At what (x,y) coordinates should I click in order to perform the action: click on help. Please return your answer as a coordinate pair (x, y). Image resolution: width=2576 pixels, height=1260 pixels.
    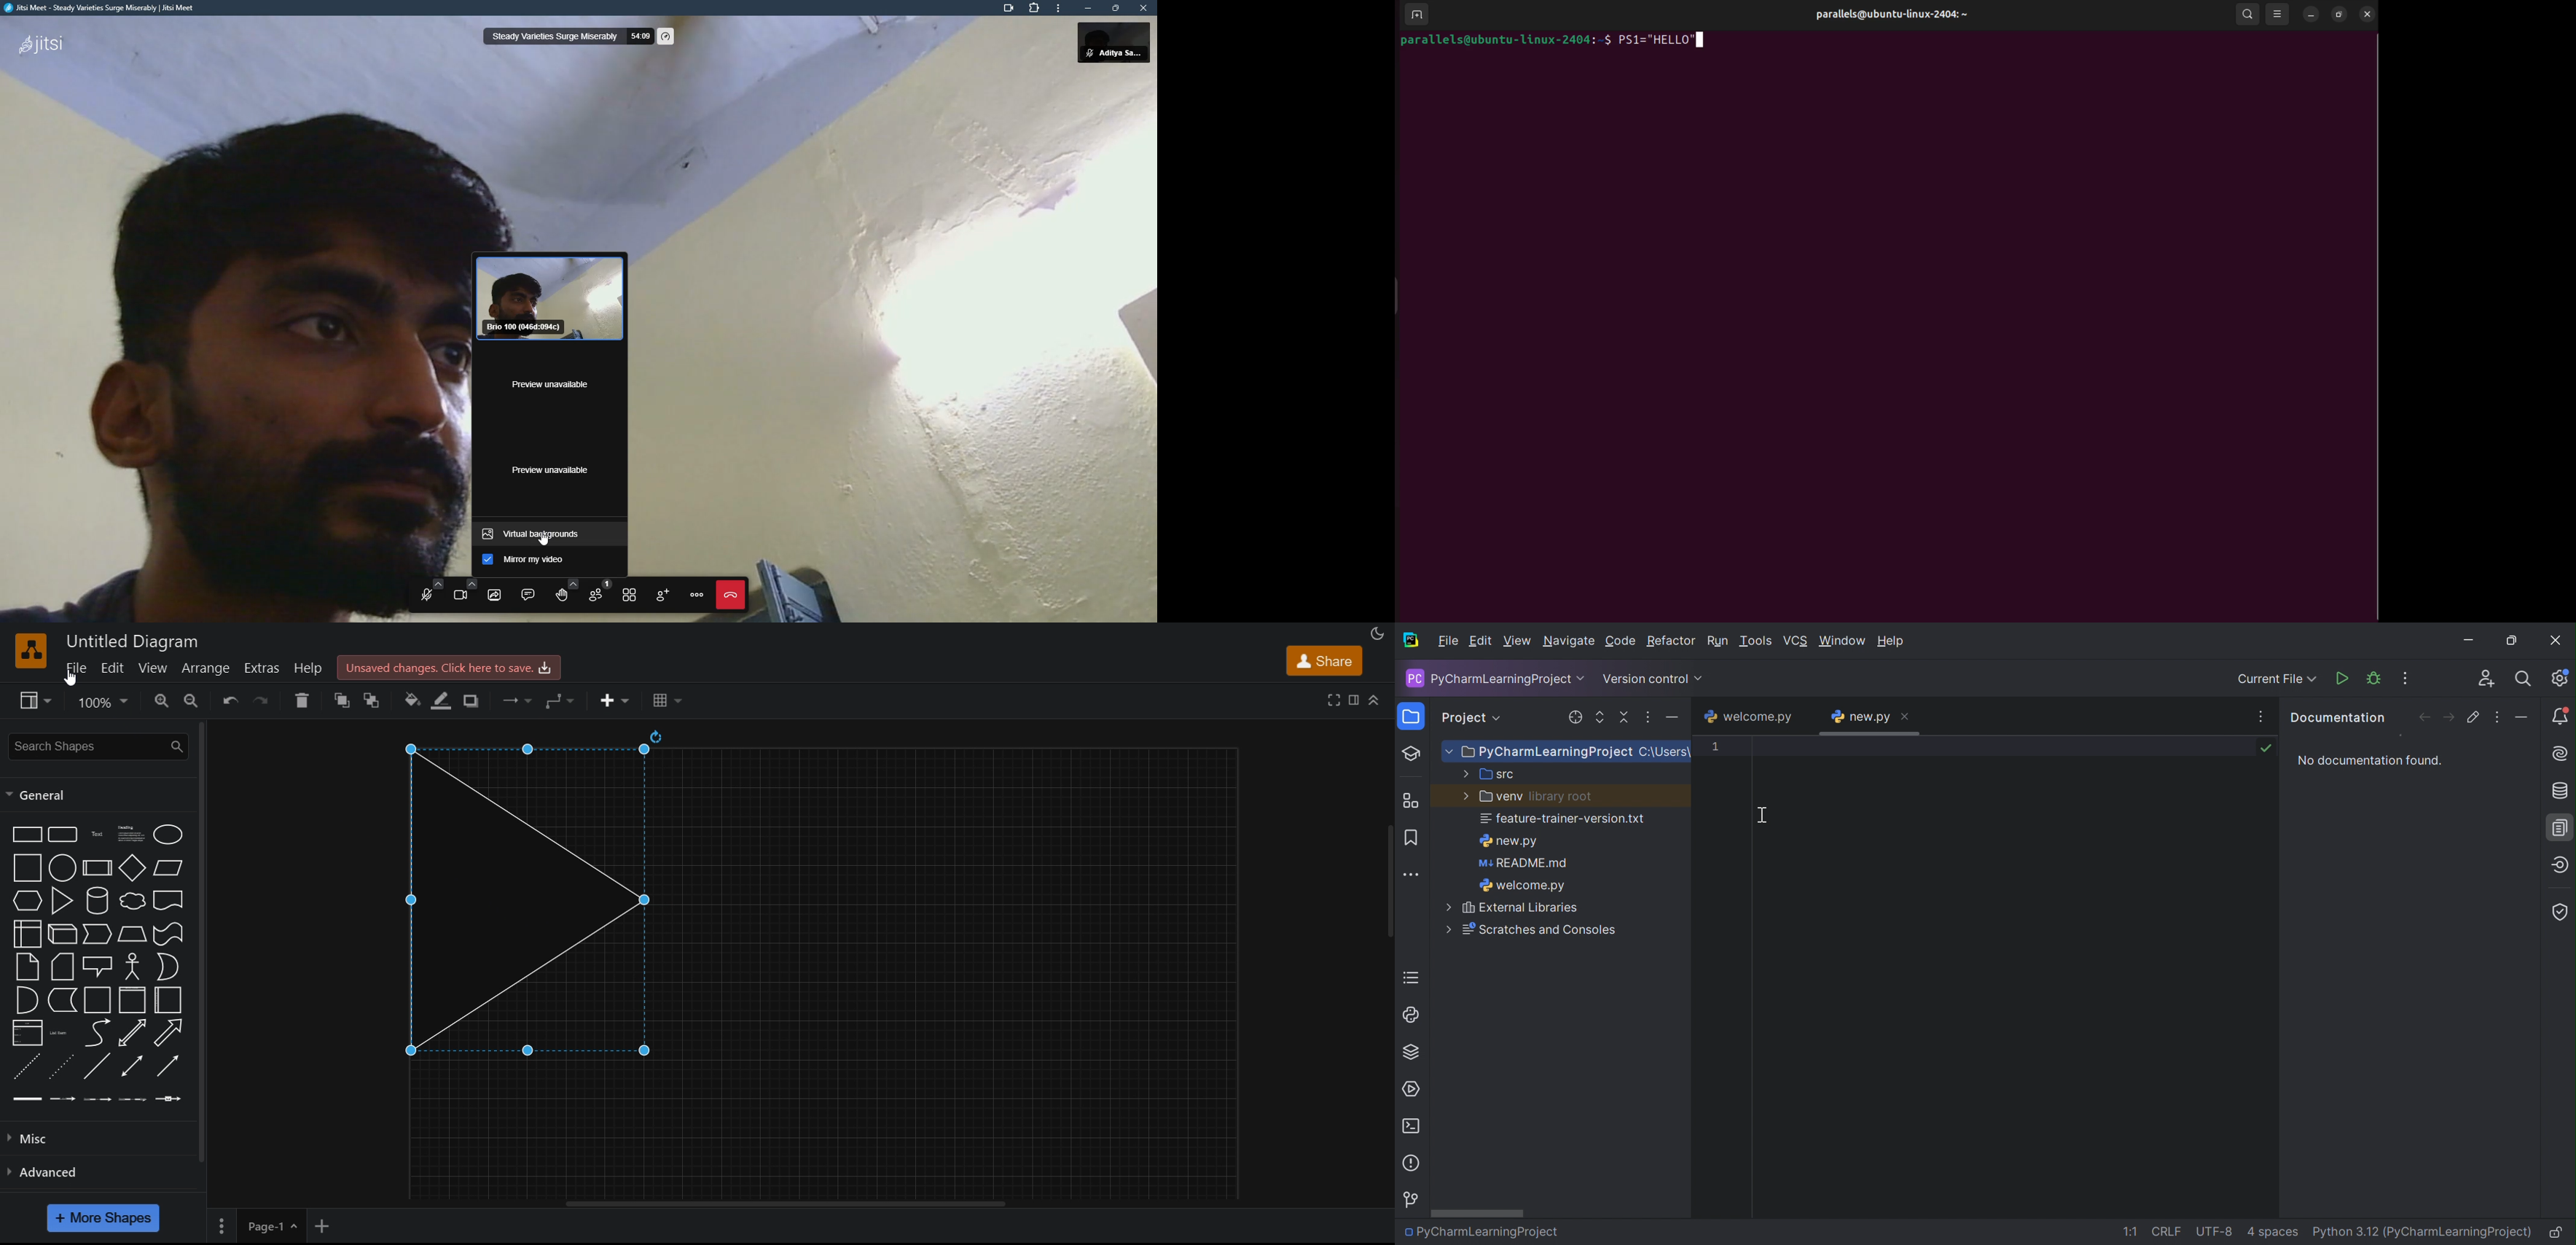
    Looking at the image, I should click on (315, 670).